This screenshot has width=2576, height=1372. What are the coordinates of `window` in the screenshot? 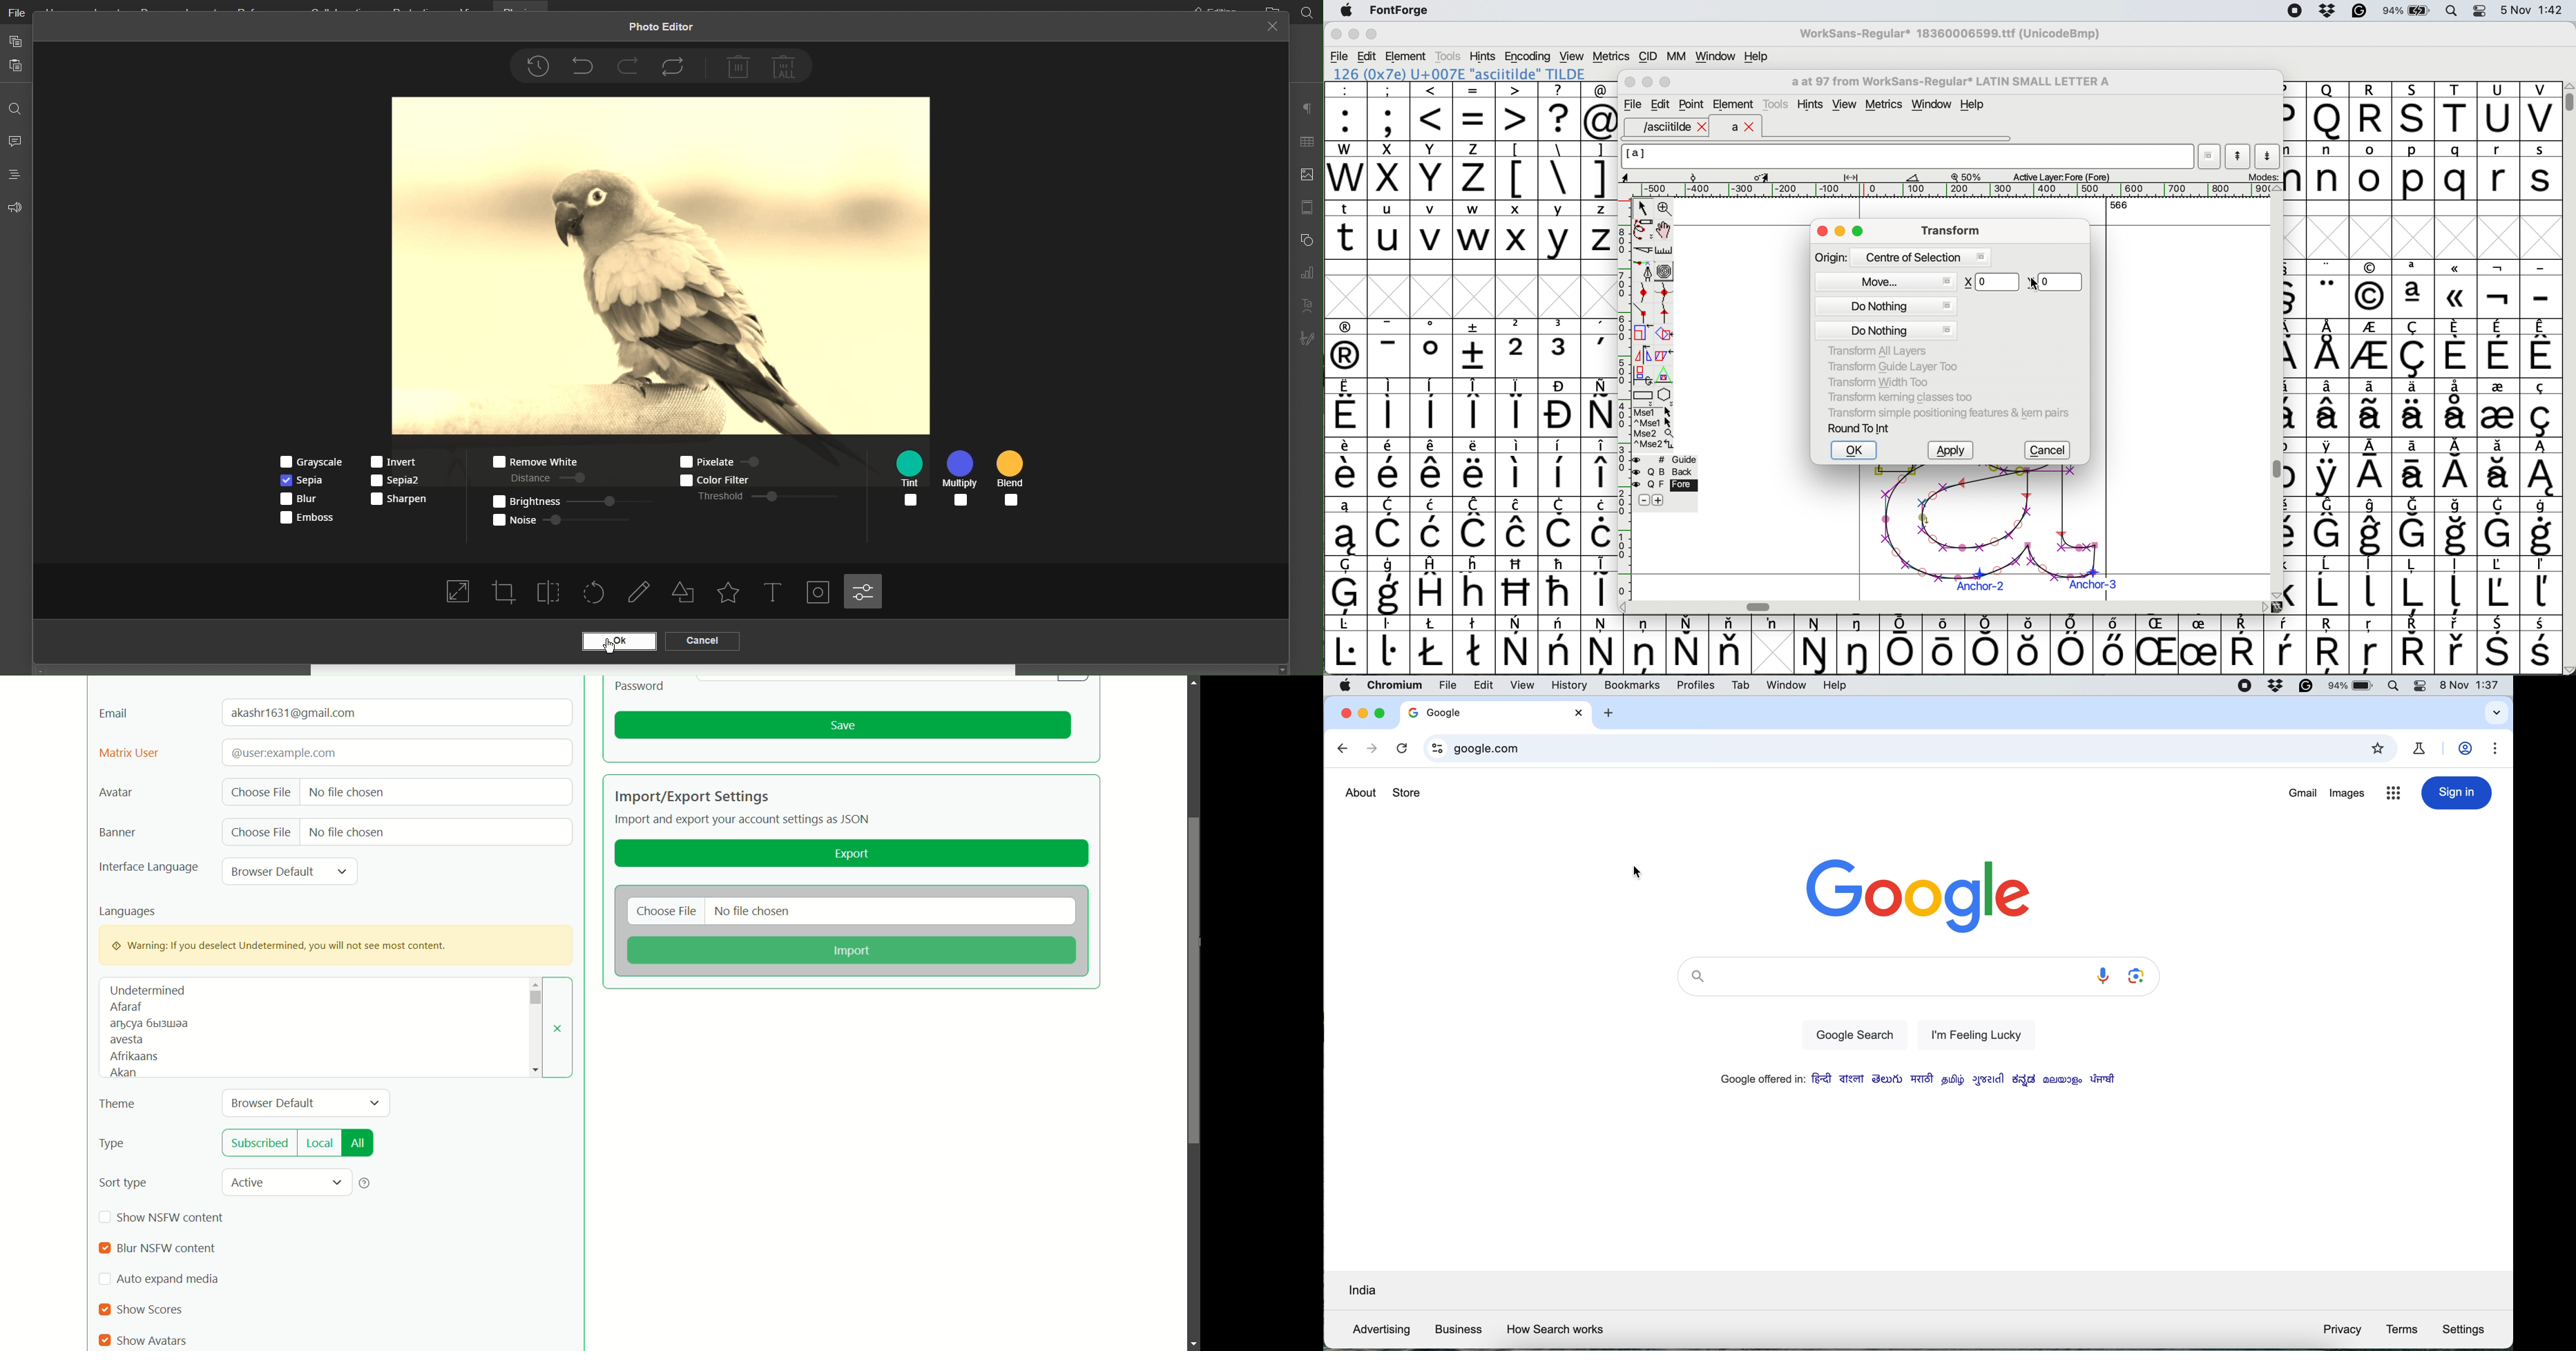 It's located at (1784, 685).